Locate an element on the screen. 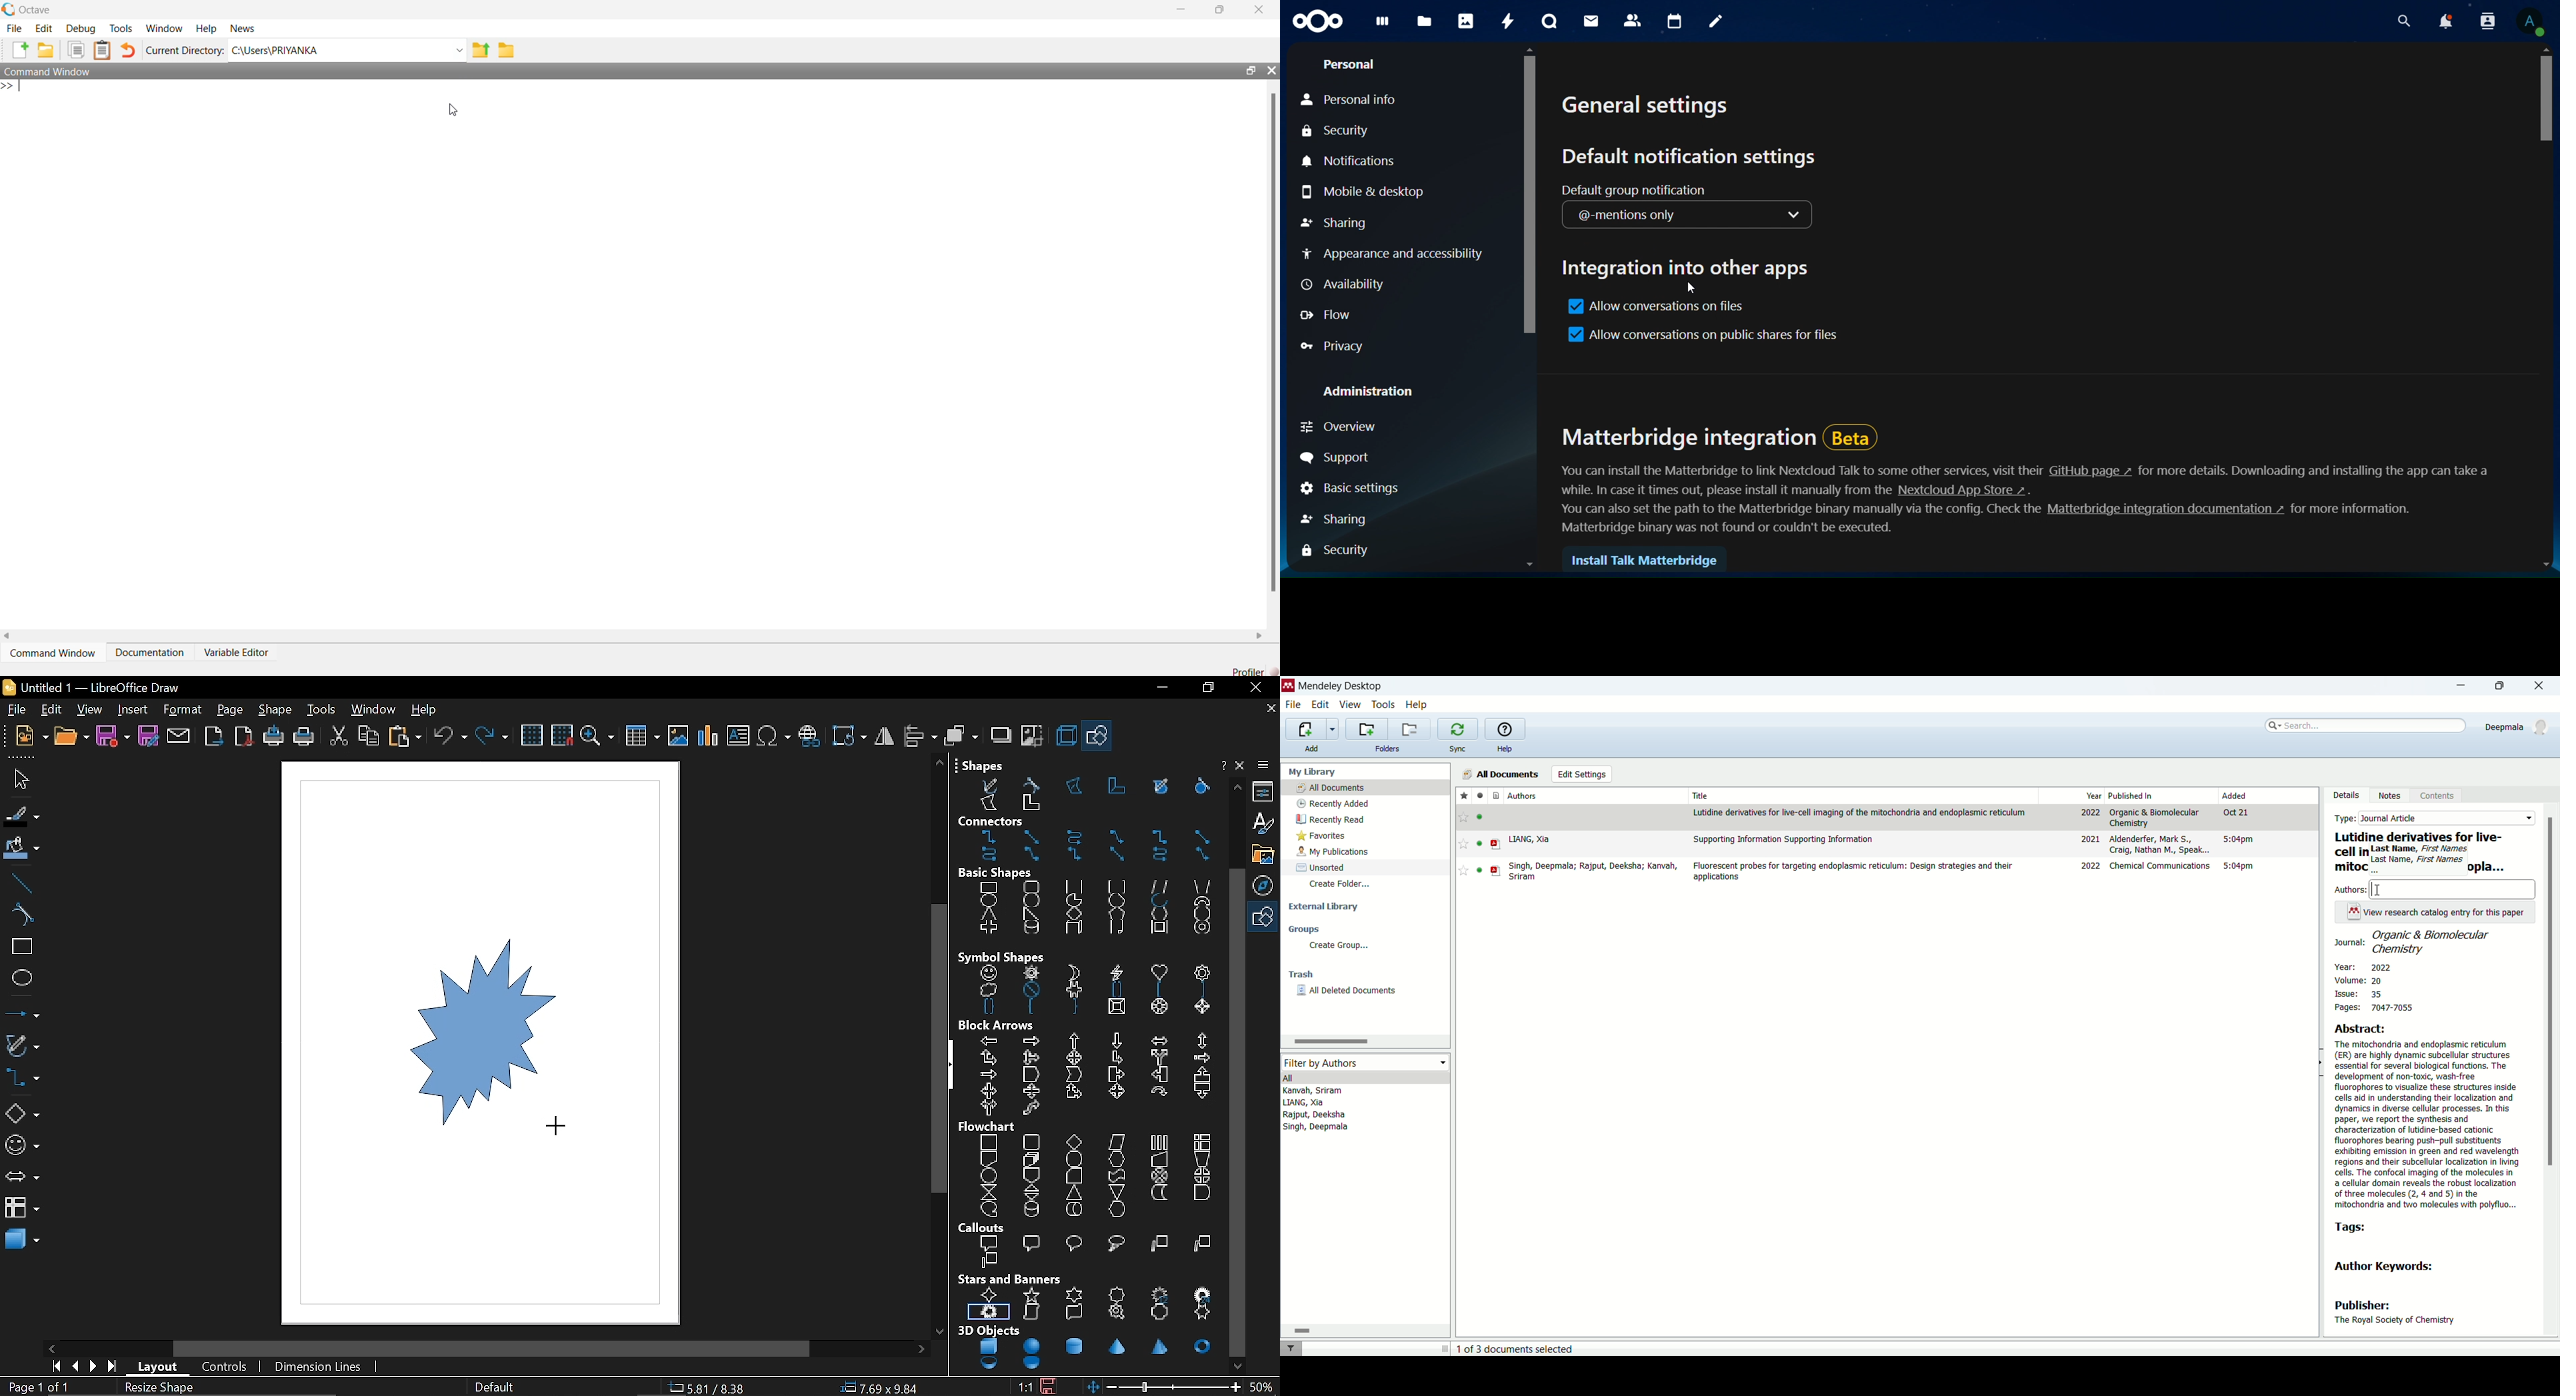  Abstract:

The mitochondria and endoplasmic reticulum
(ER) are highly dynamic subcellular structures
essential for several biological functions. The
development of non-toxic, wash-free
fluorophores to visualize these structures inside
cells aid in understanding their localization and
dynamics in diverse cellular processes. In this
paper, we report the synthesis and
characterization of utidine-based cationic
fluorophores bearing push-pull substituents
exhibiting emission in green and red wavelength
regions and their subcellular localization in living
cells. The confocal imaging of the molecules in
a cellular domain reveals the robust localization
of three molecules (2, 4 and 5) in the
‘mitochondria and two molecules with polyfiuo... is located at coordinates (2429, 1115).